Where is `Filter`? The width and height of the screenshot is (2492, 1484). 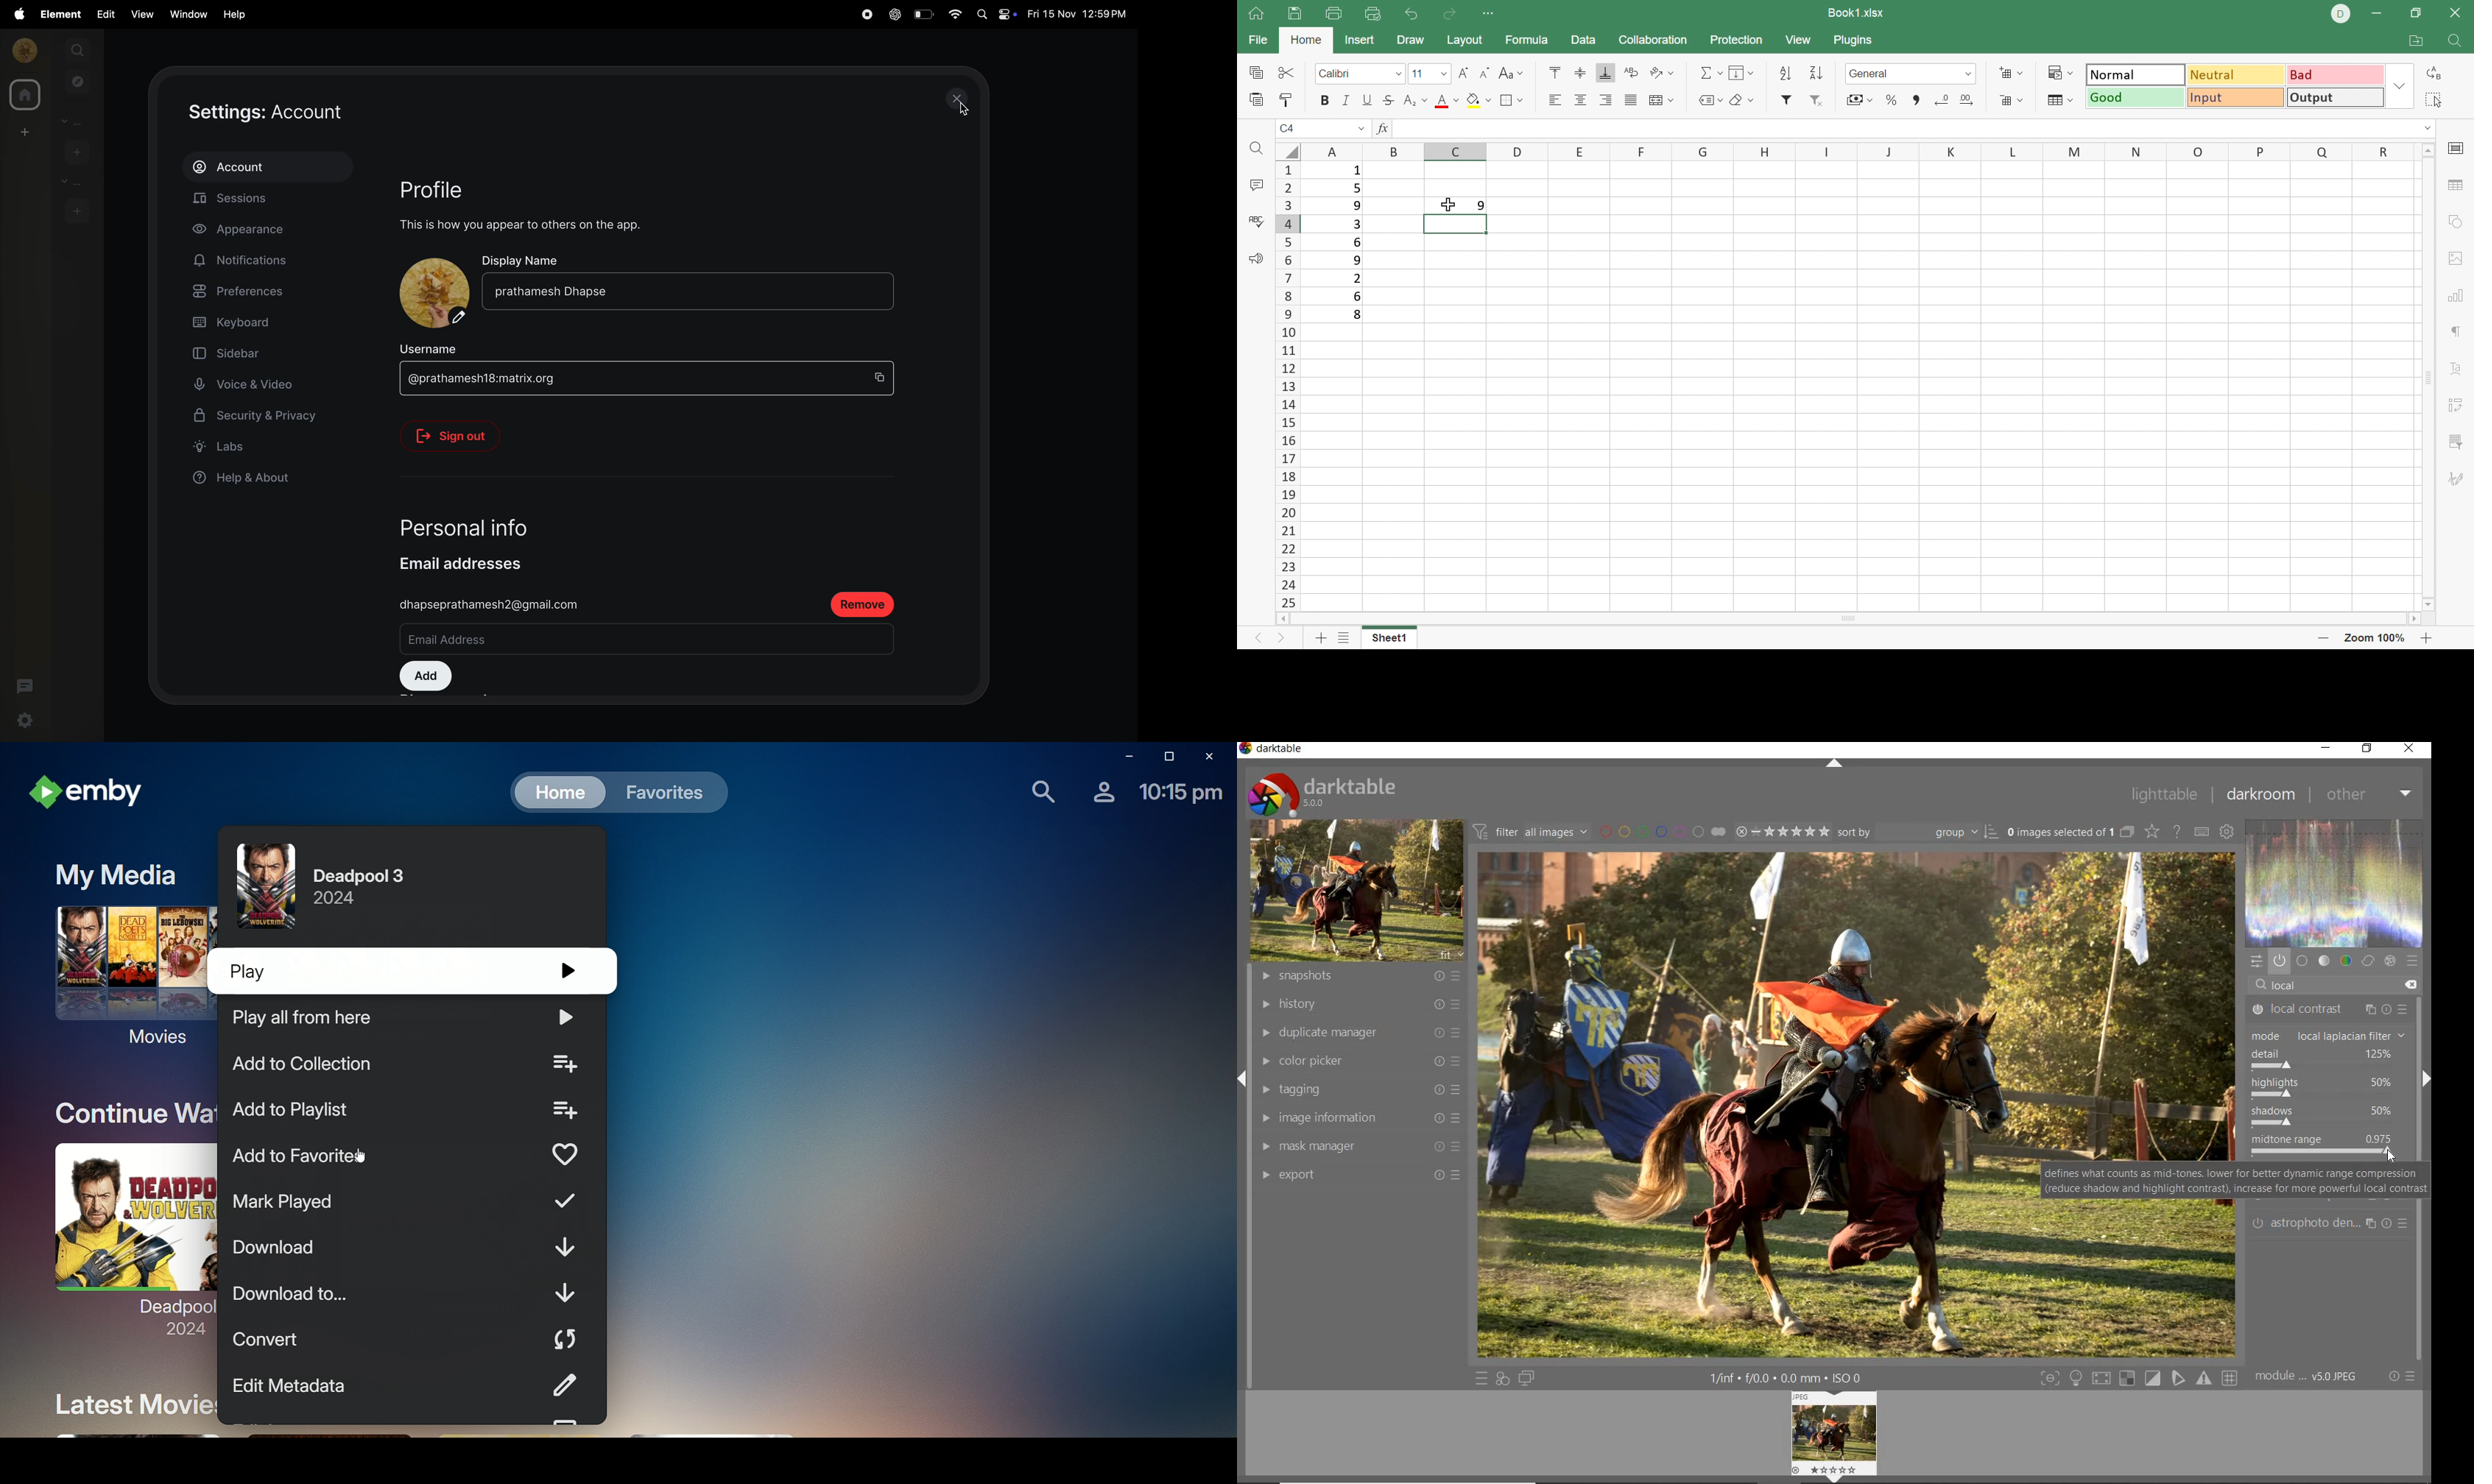 Filter is located at coordinates (1785, 102).